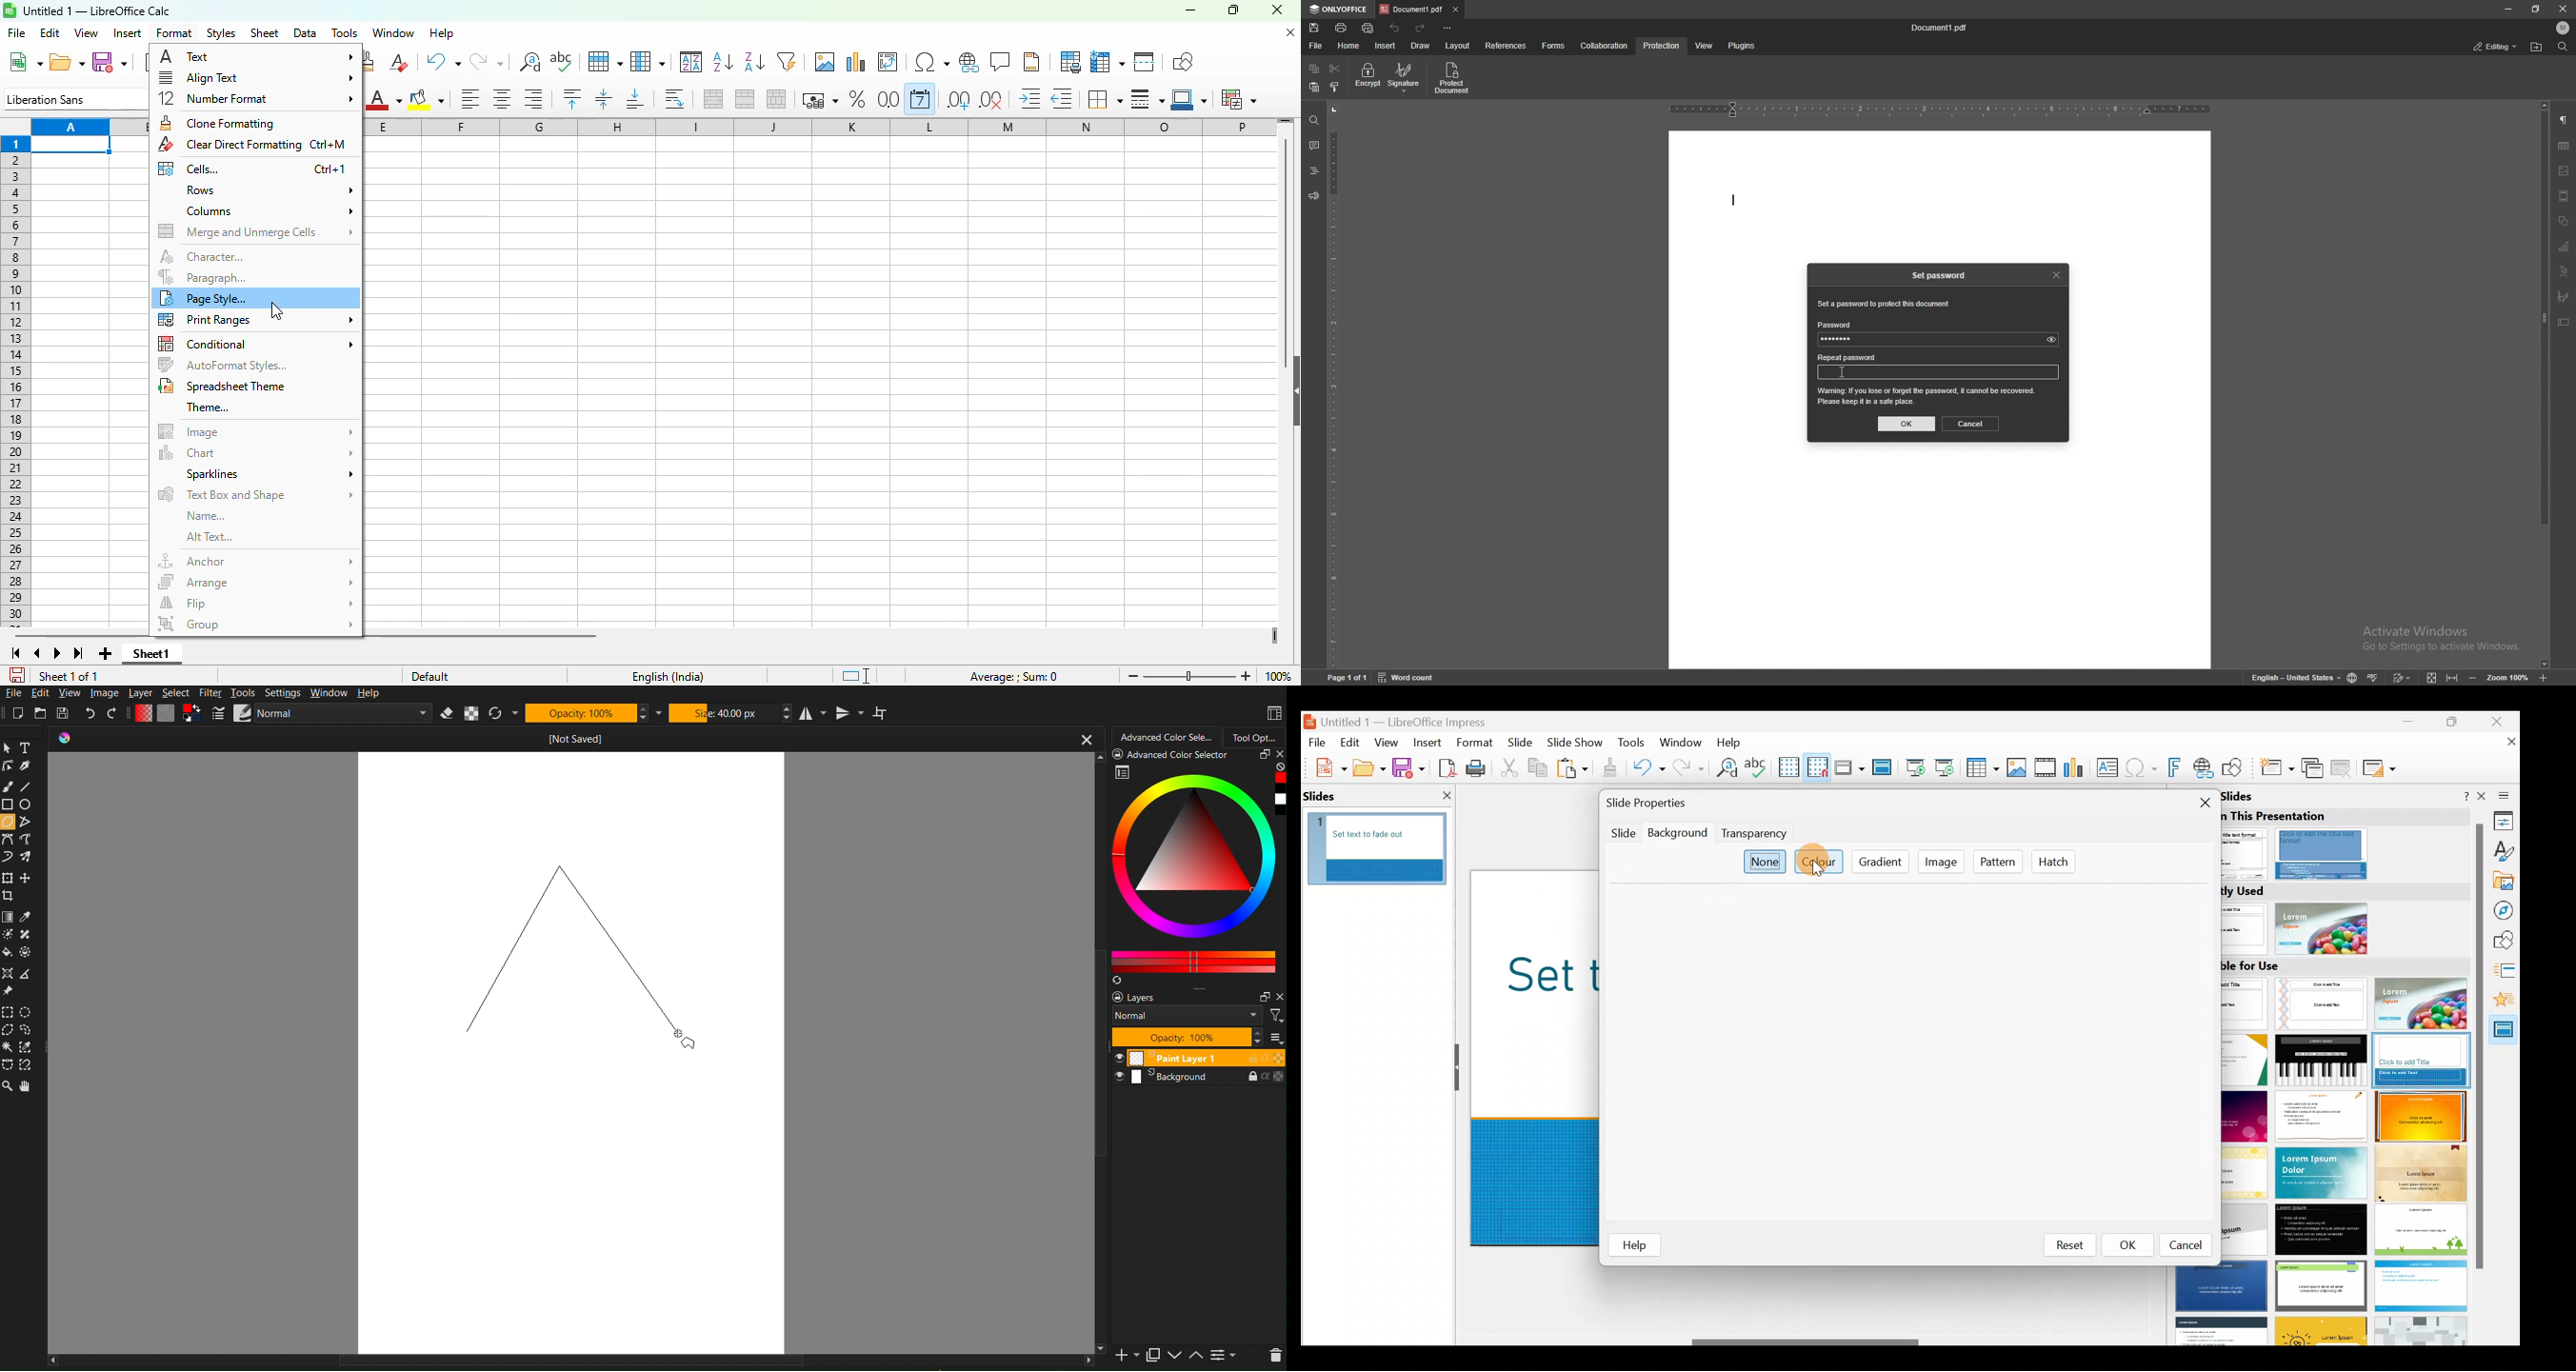 The image size is (2576, 1372). What do you see at coordinates (686, 1037) in the screenshot?
I see `Cursor` at bounding box center [686, 1037].